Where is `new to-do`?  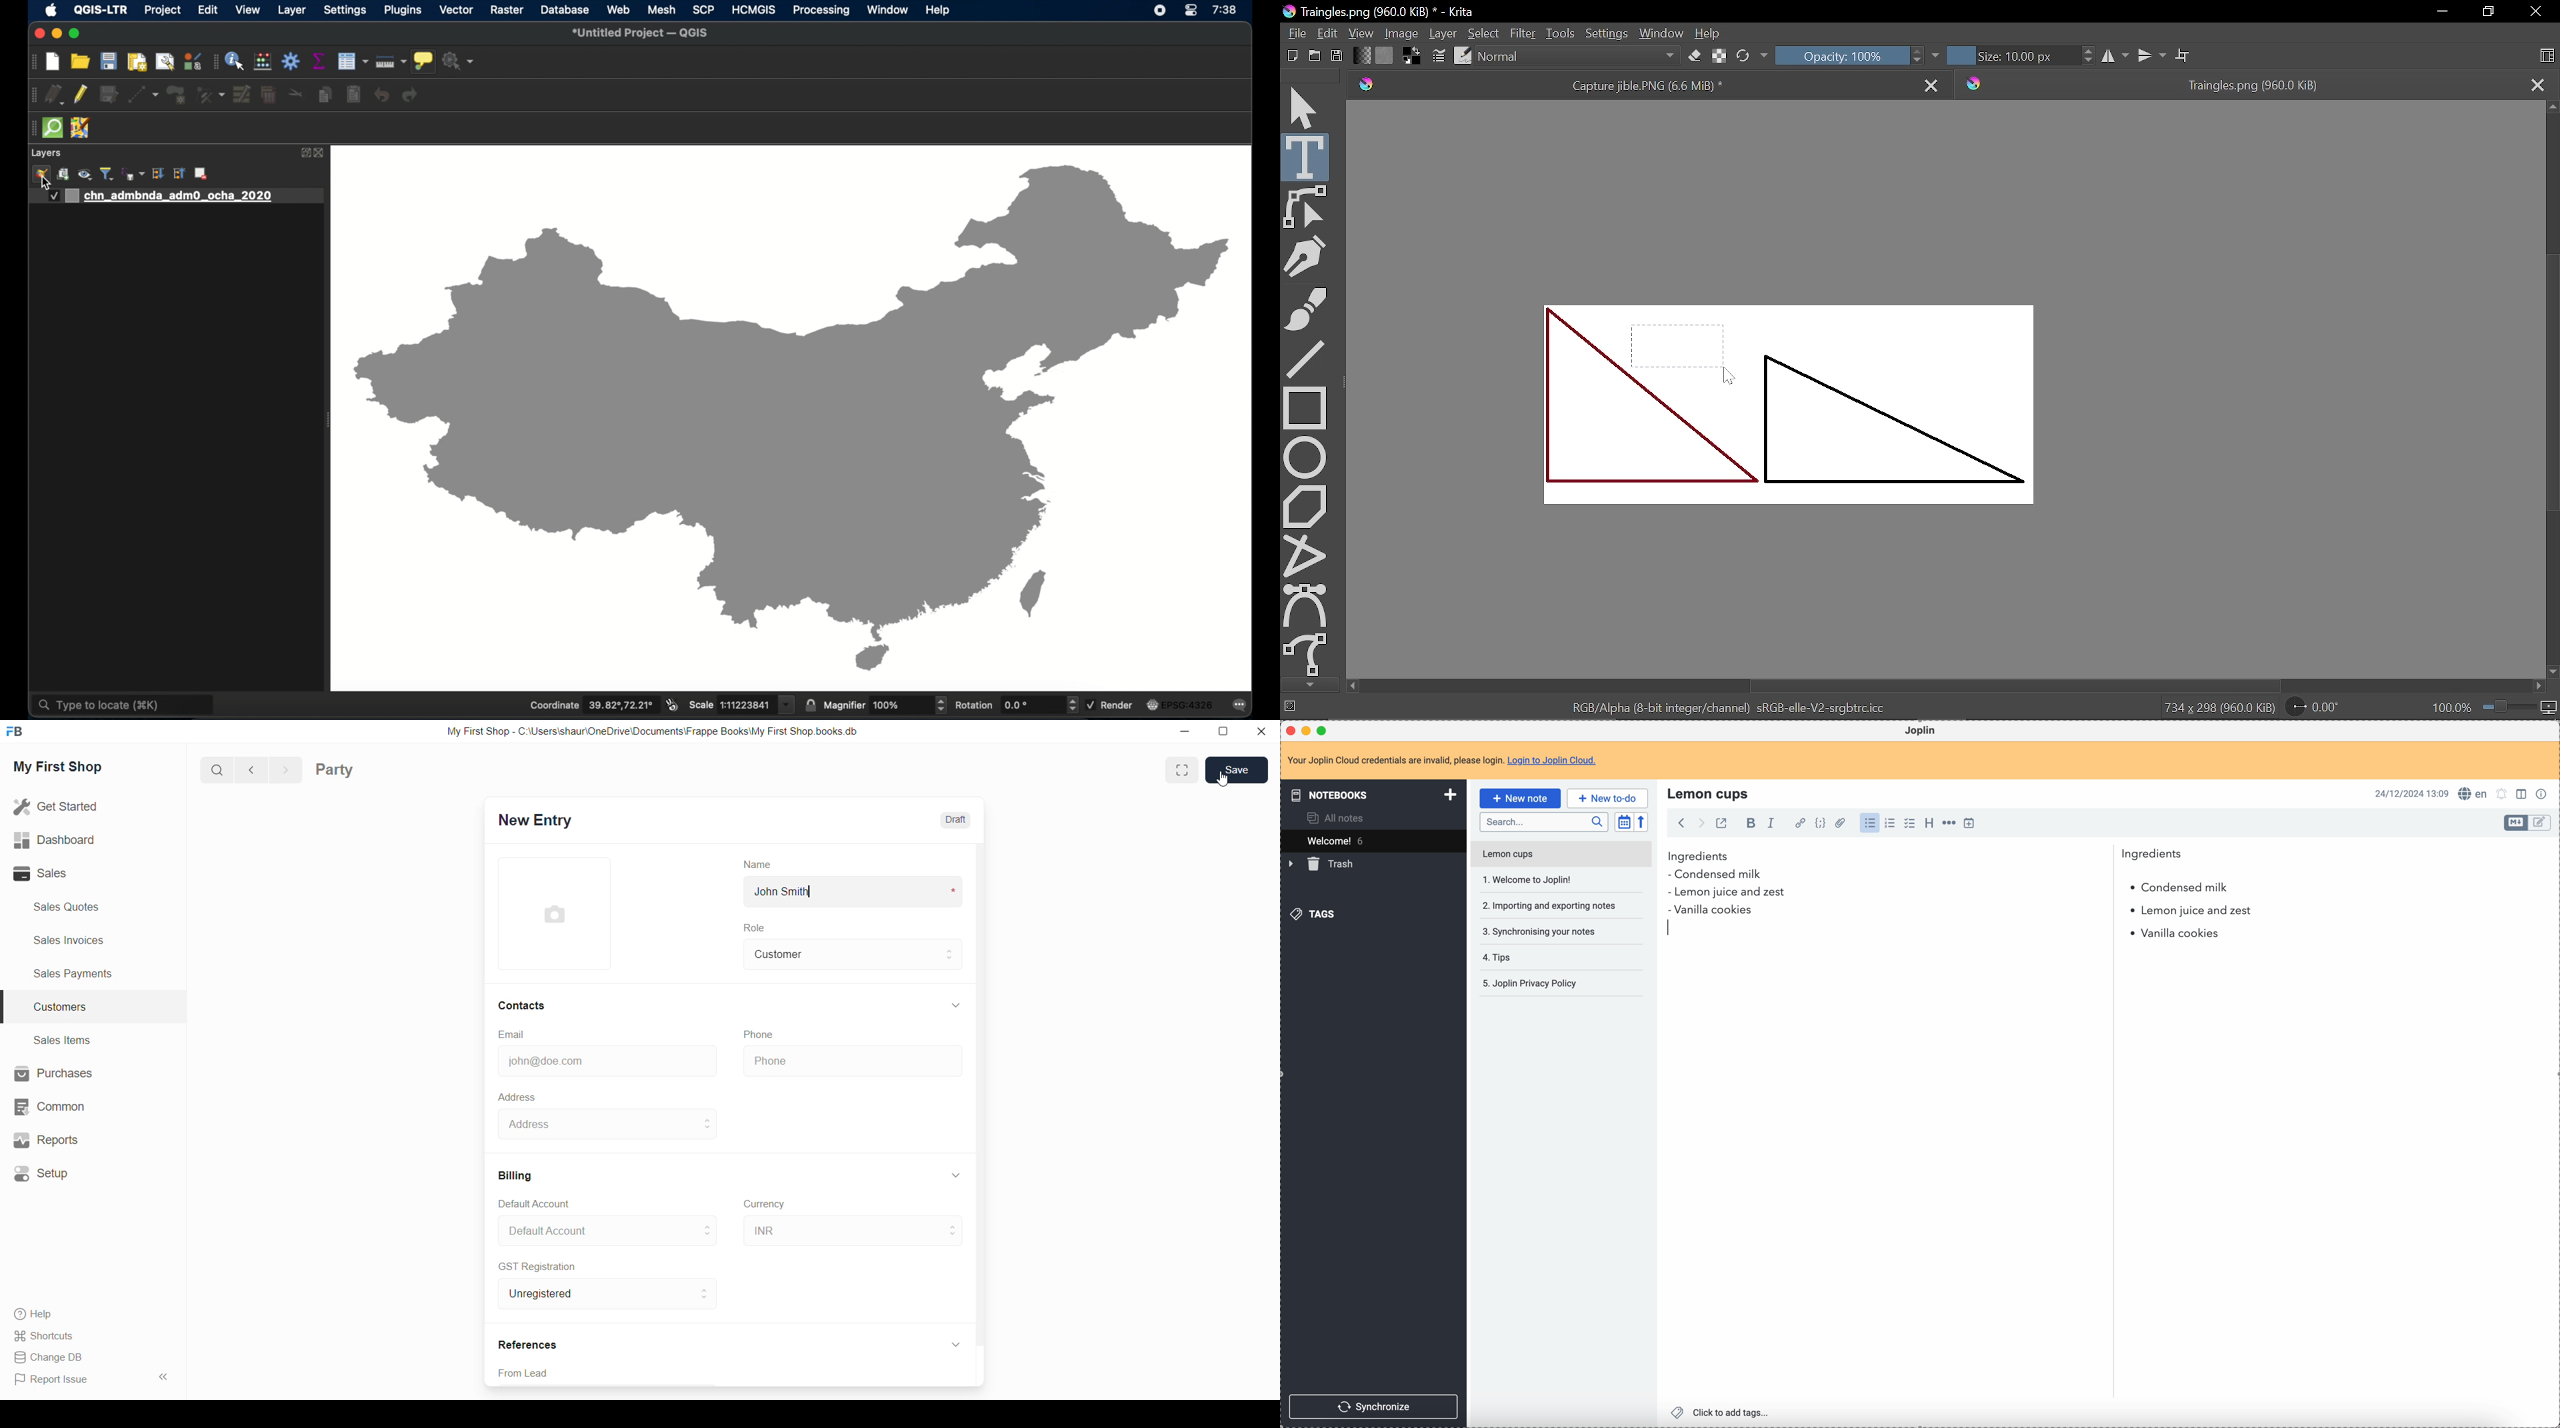
new to-do is located at coordinates (1607, 798).